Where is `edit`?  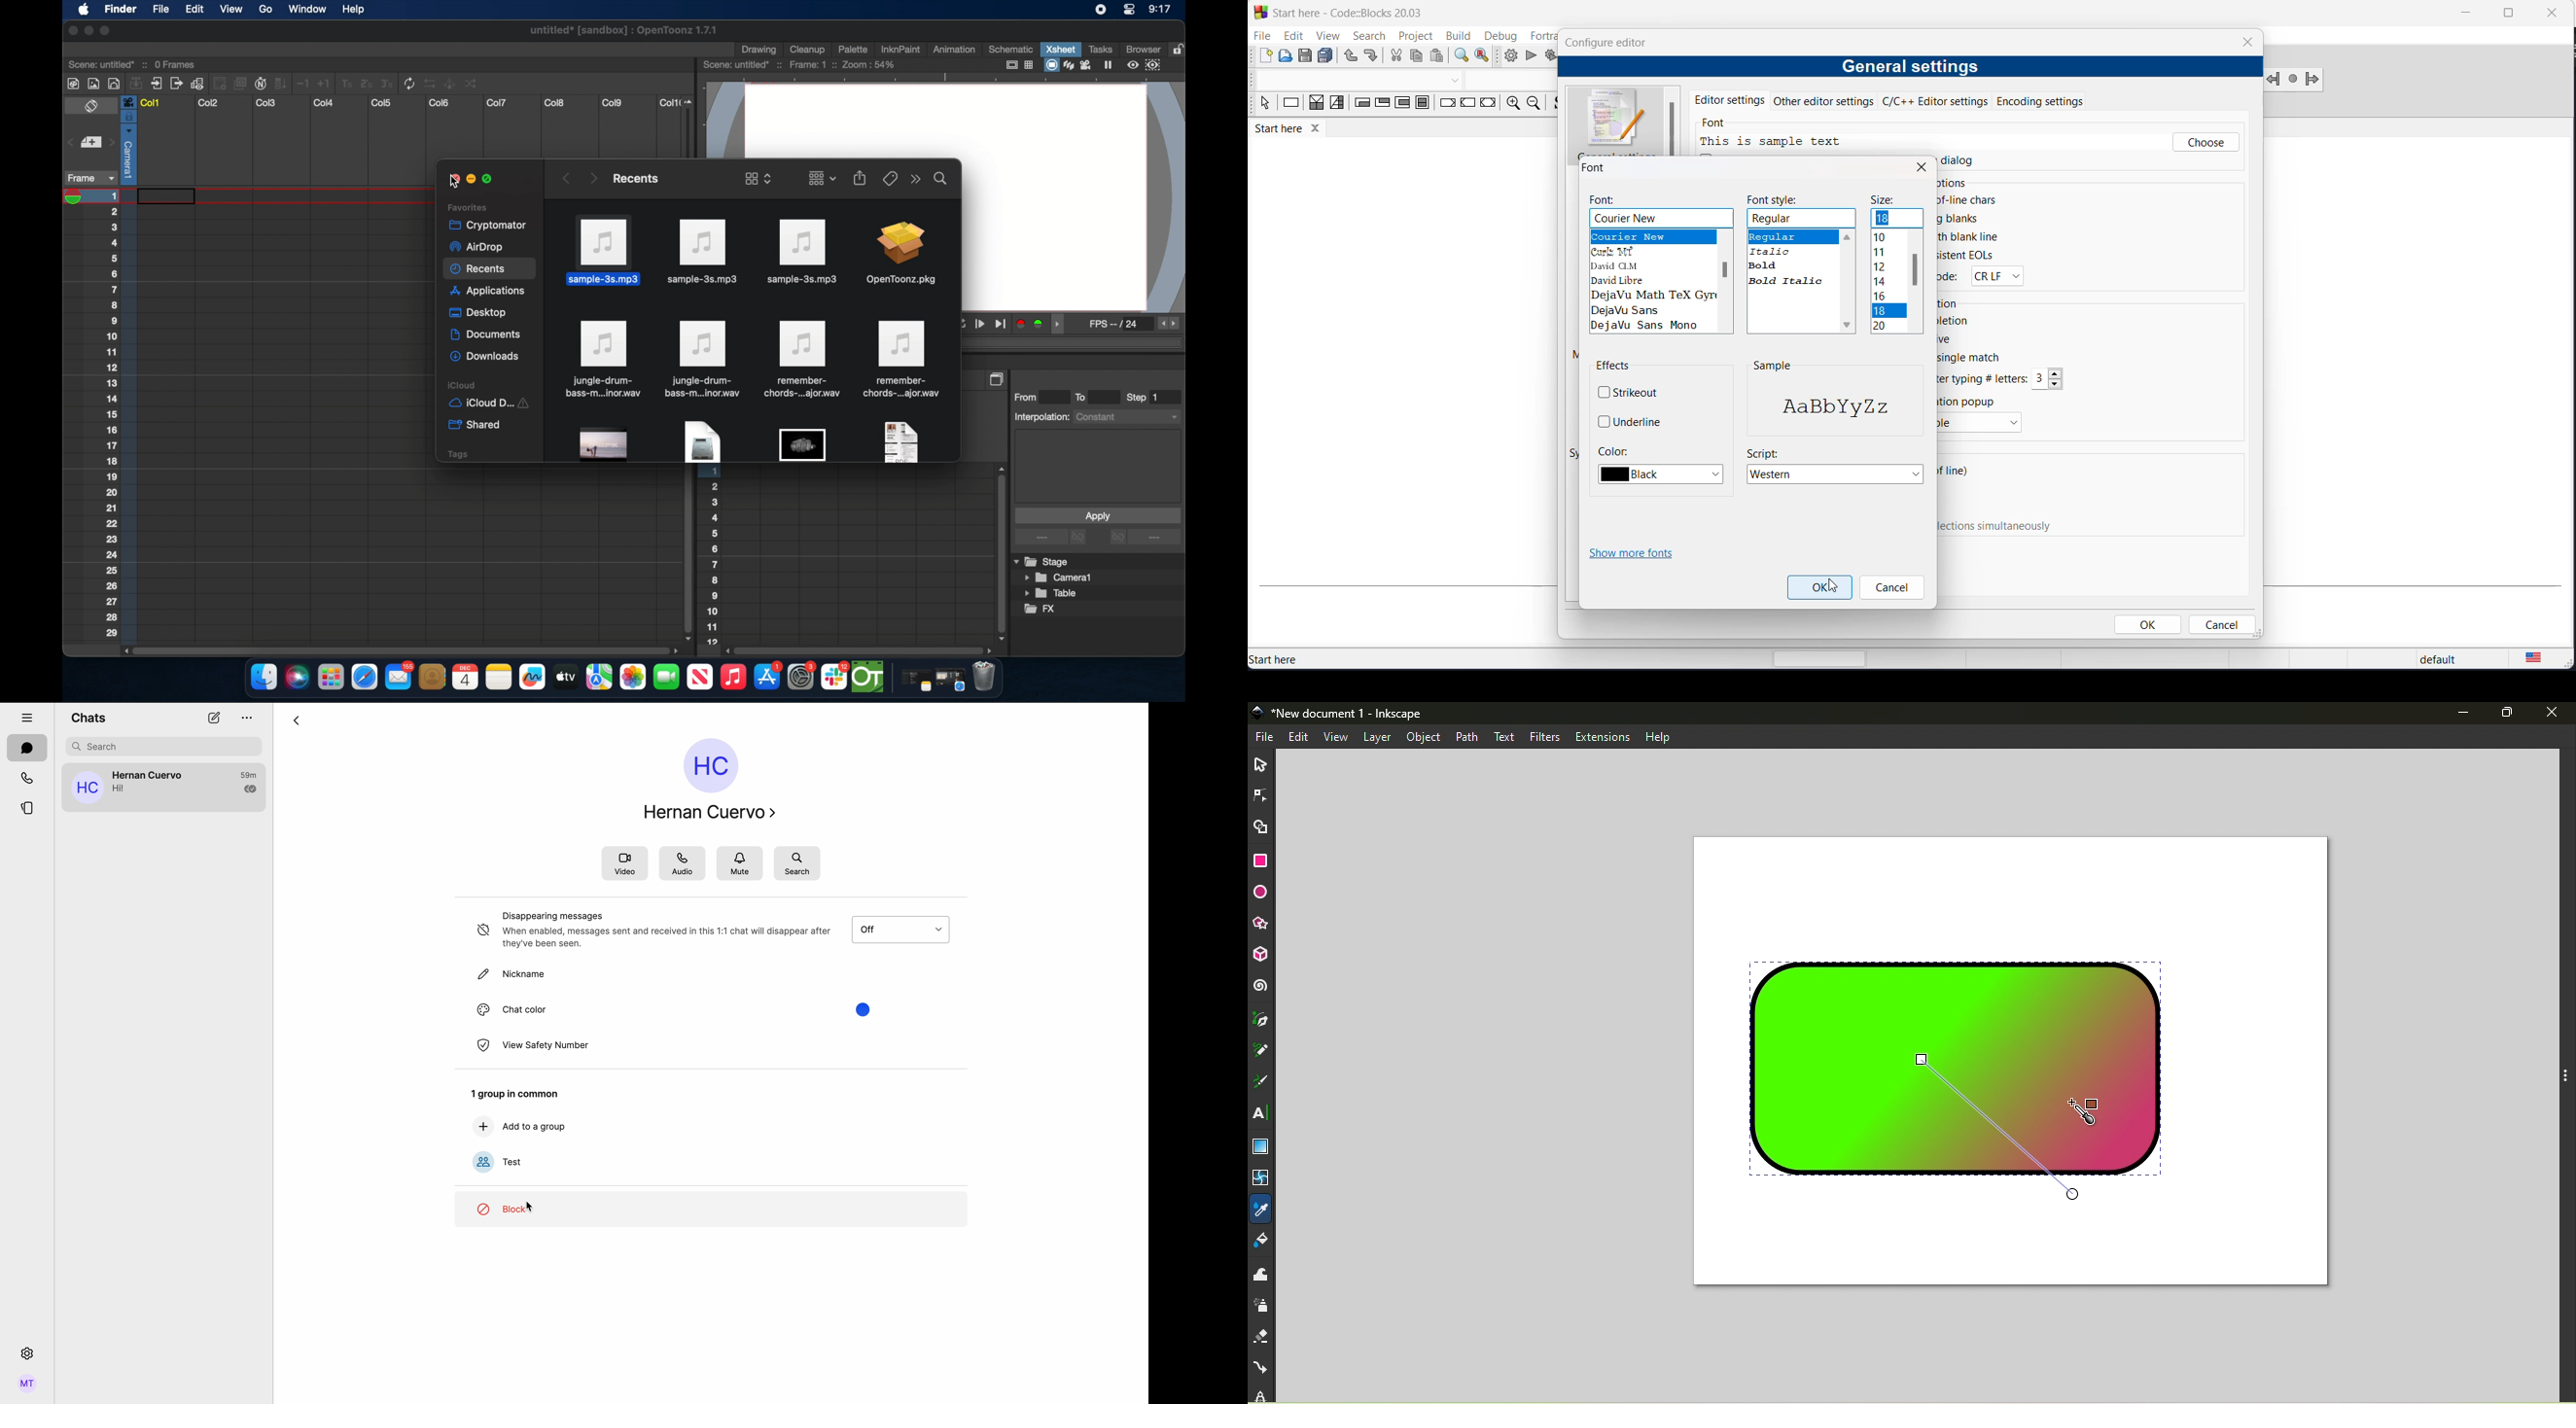 edit is located at coordinates (1300, 736).